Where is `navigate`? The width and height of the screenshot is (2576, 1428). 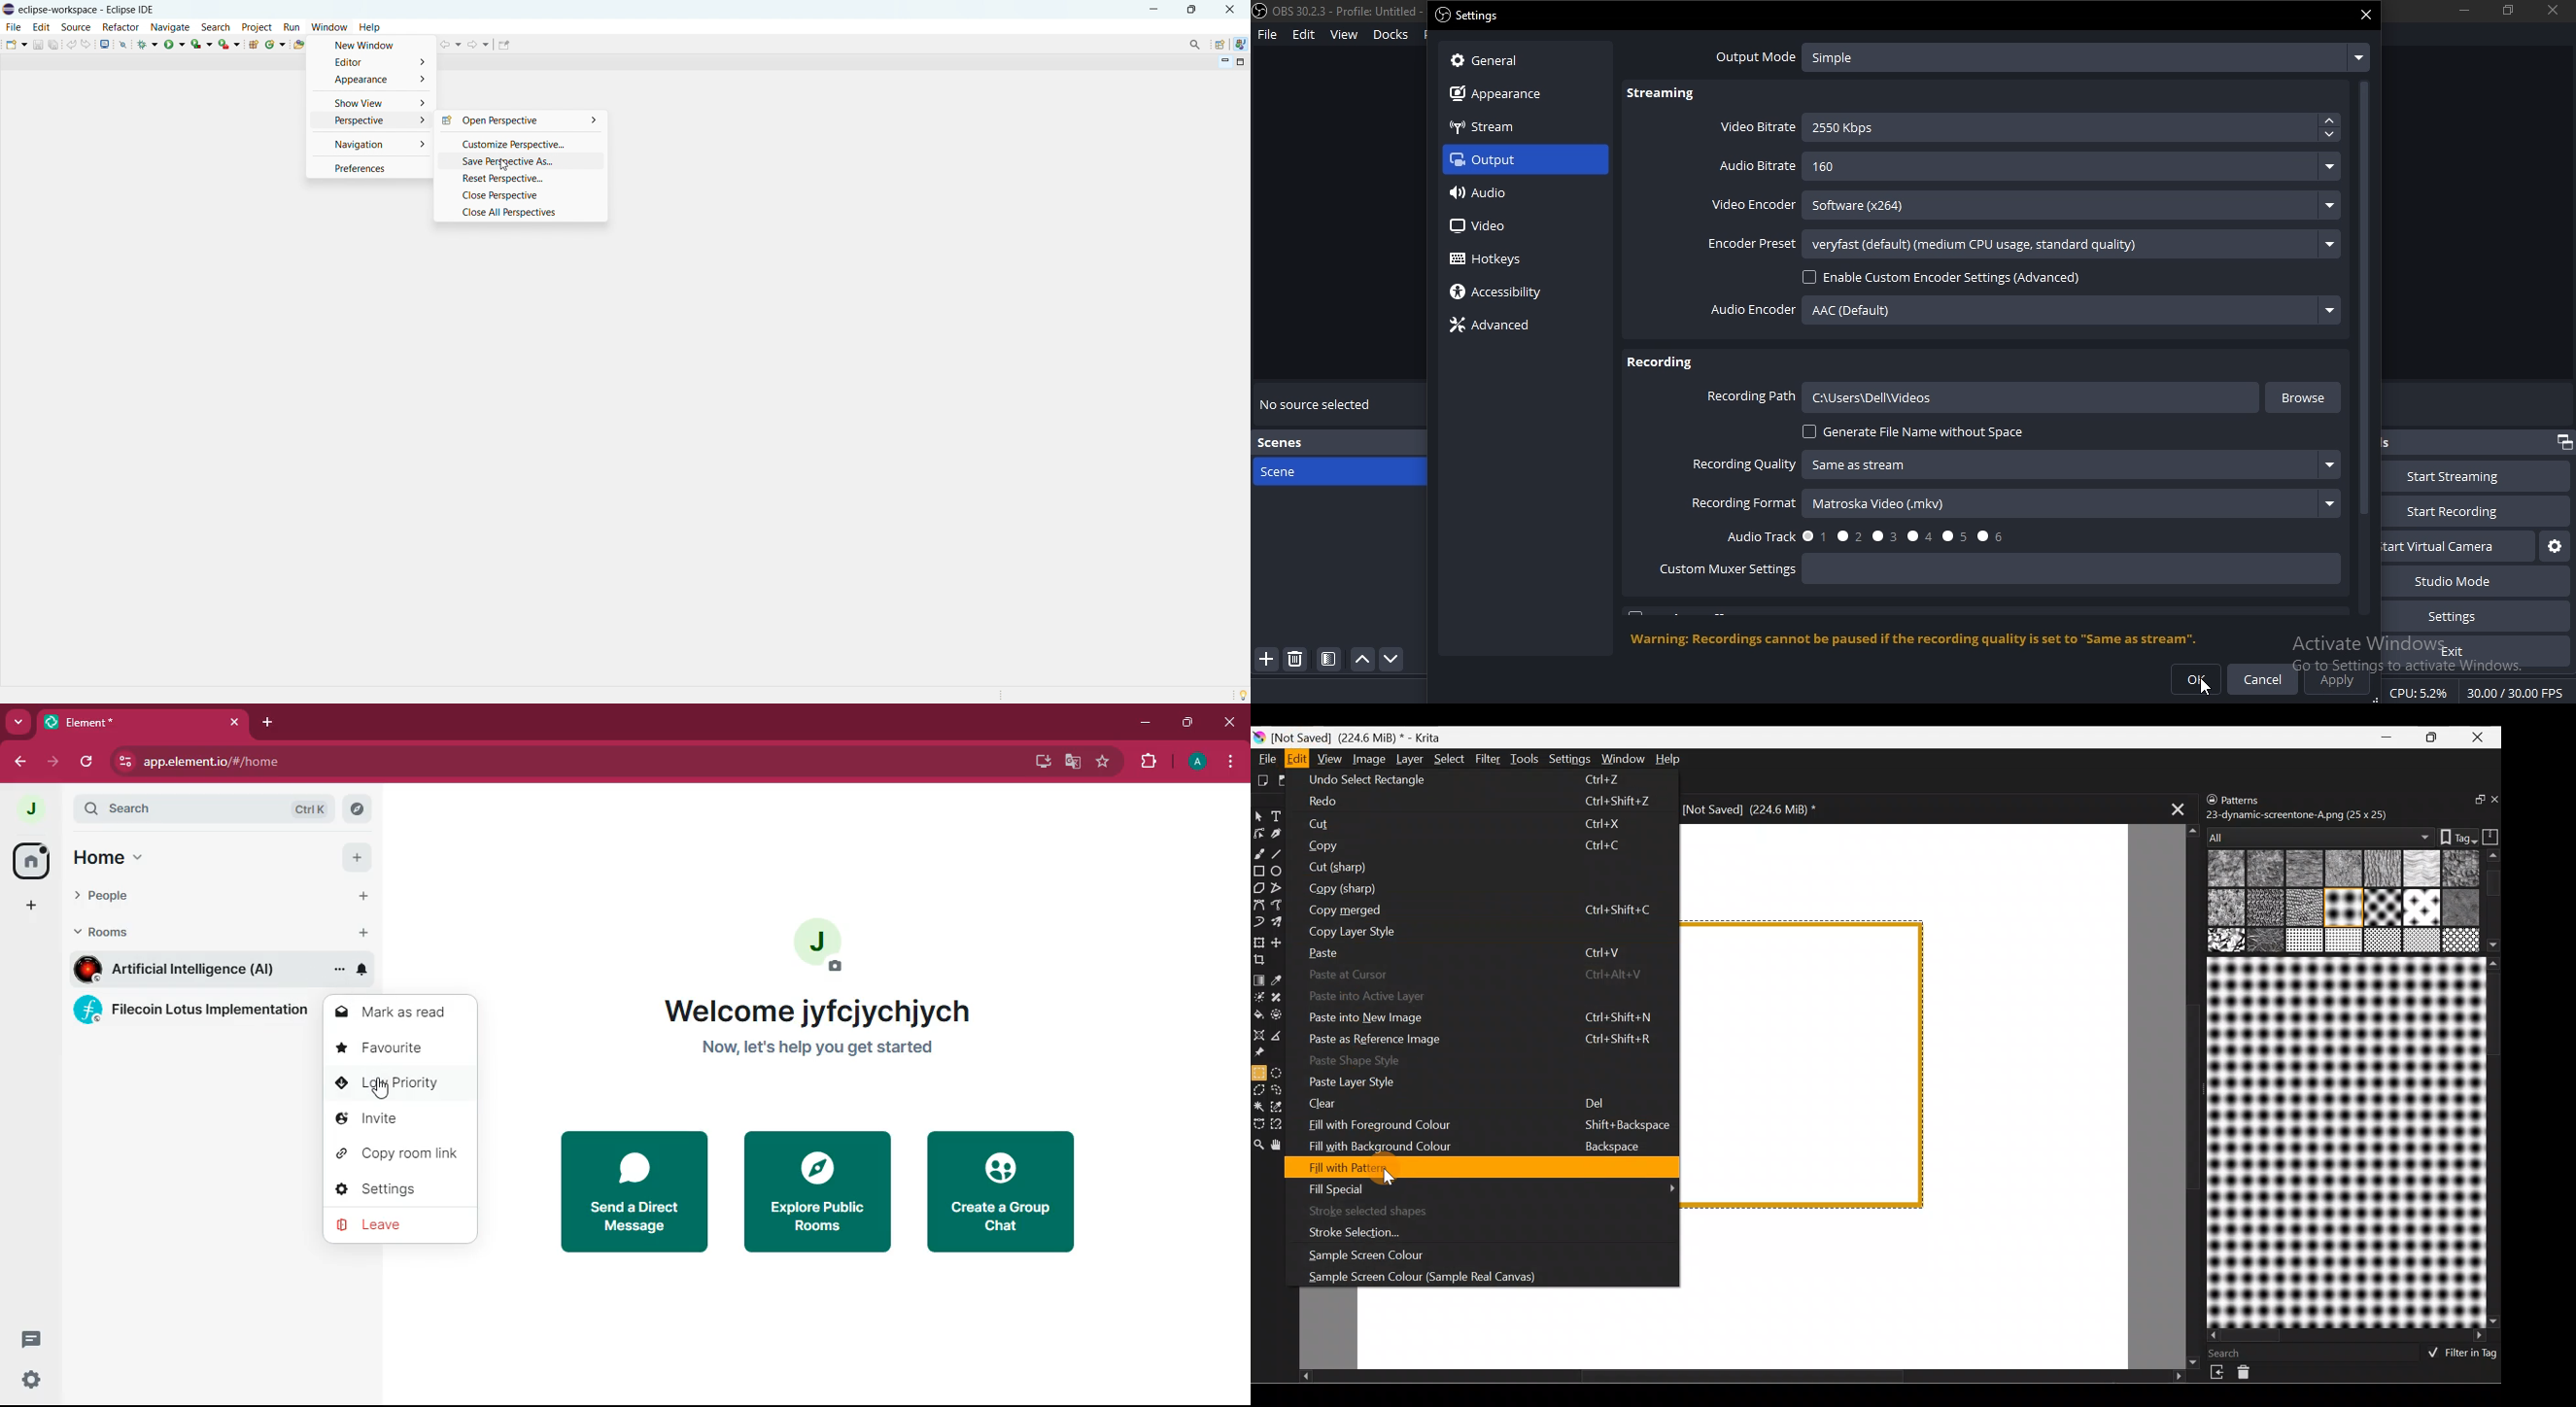
navigate is located at coordinates (170, 27).